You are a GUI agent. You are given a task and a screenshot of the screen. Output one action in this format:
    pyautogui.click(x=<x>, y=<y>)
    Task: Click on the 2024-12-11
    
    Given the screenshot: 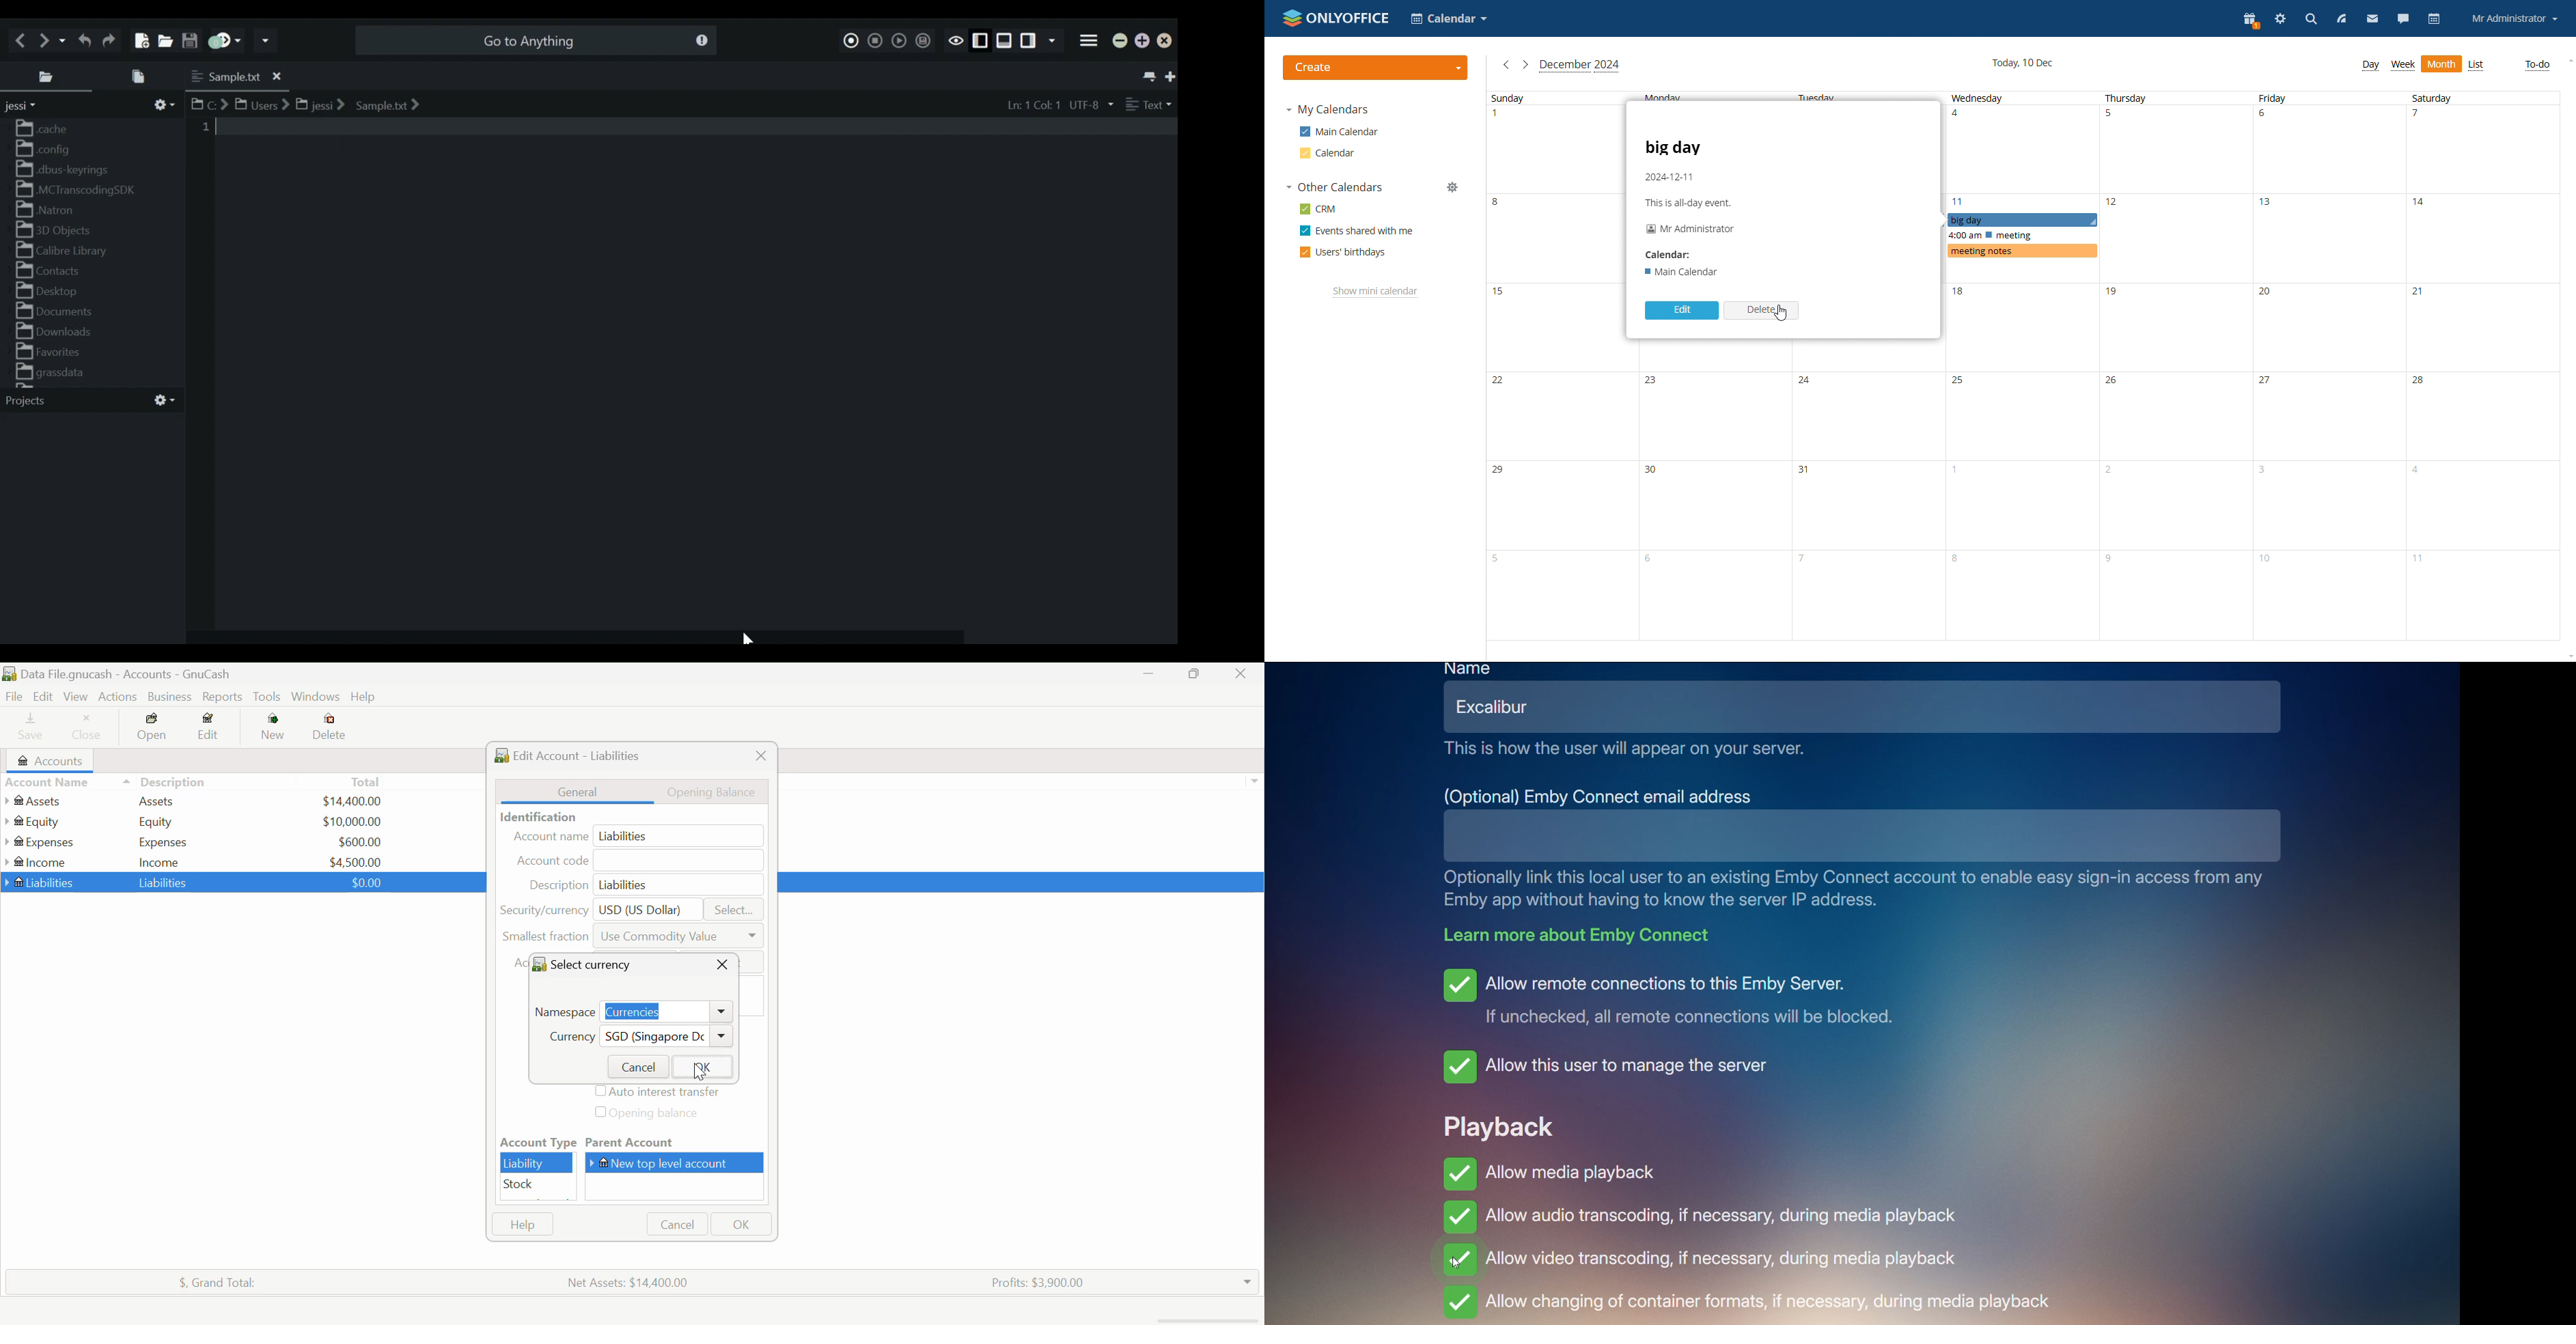 What is the action you would take?
    pyautogui.click(x=1672, y=177)
    